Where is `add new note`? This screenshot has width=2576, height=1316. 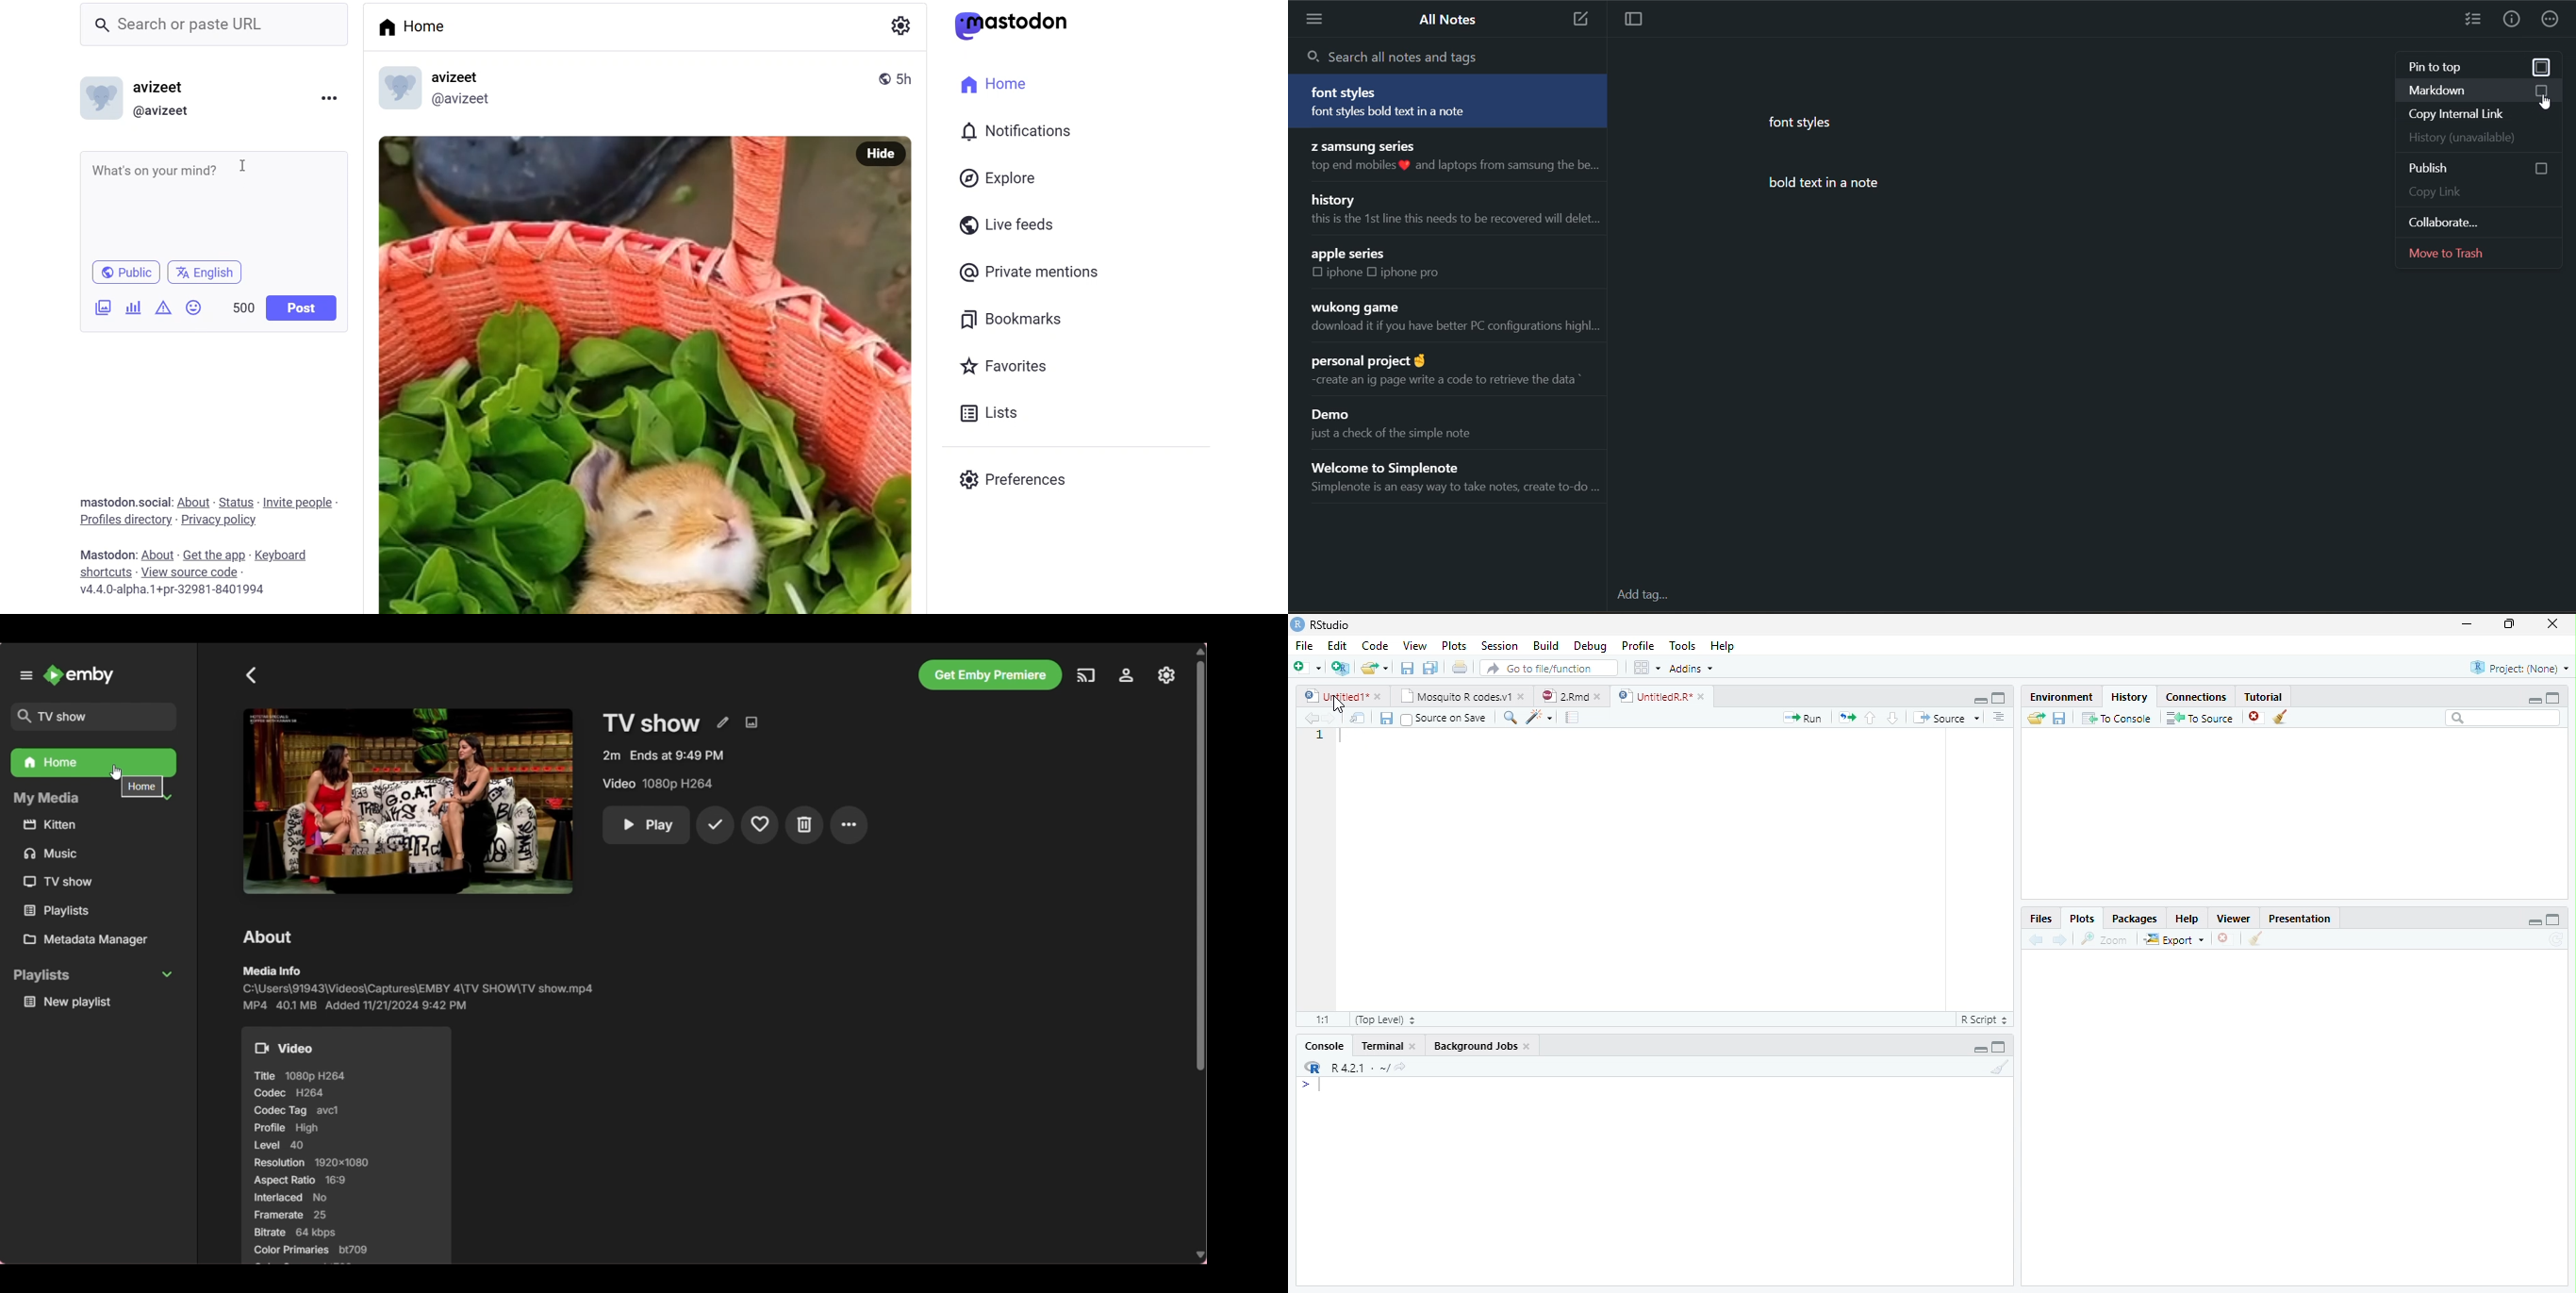 add new note is located at coordinates (1576, 19).